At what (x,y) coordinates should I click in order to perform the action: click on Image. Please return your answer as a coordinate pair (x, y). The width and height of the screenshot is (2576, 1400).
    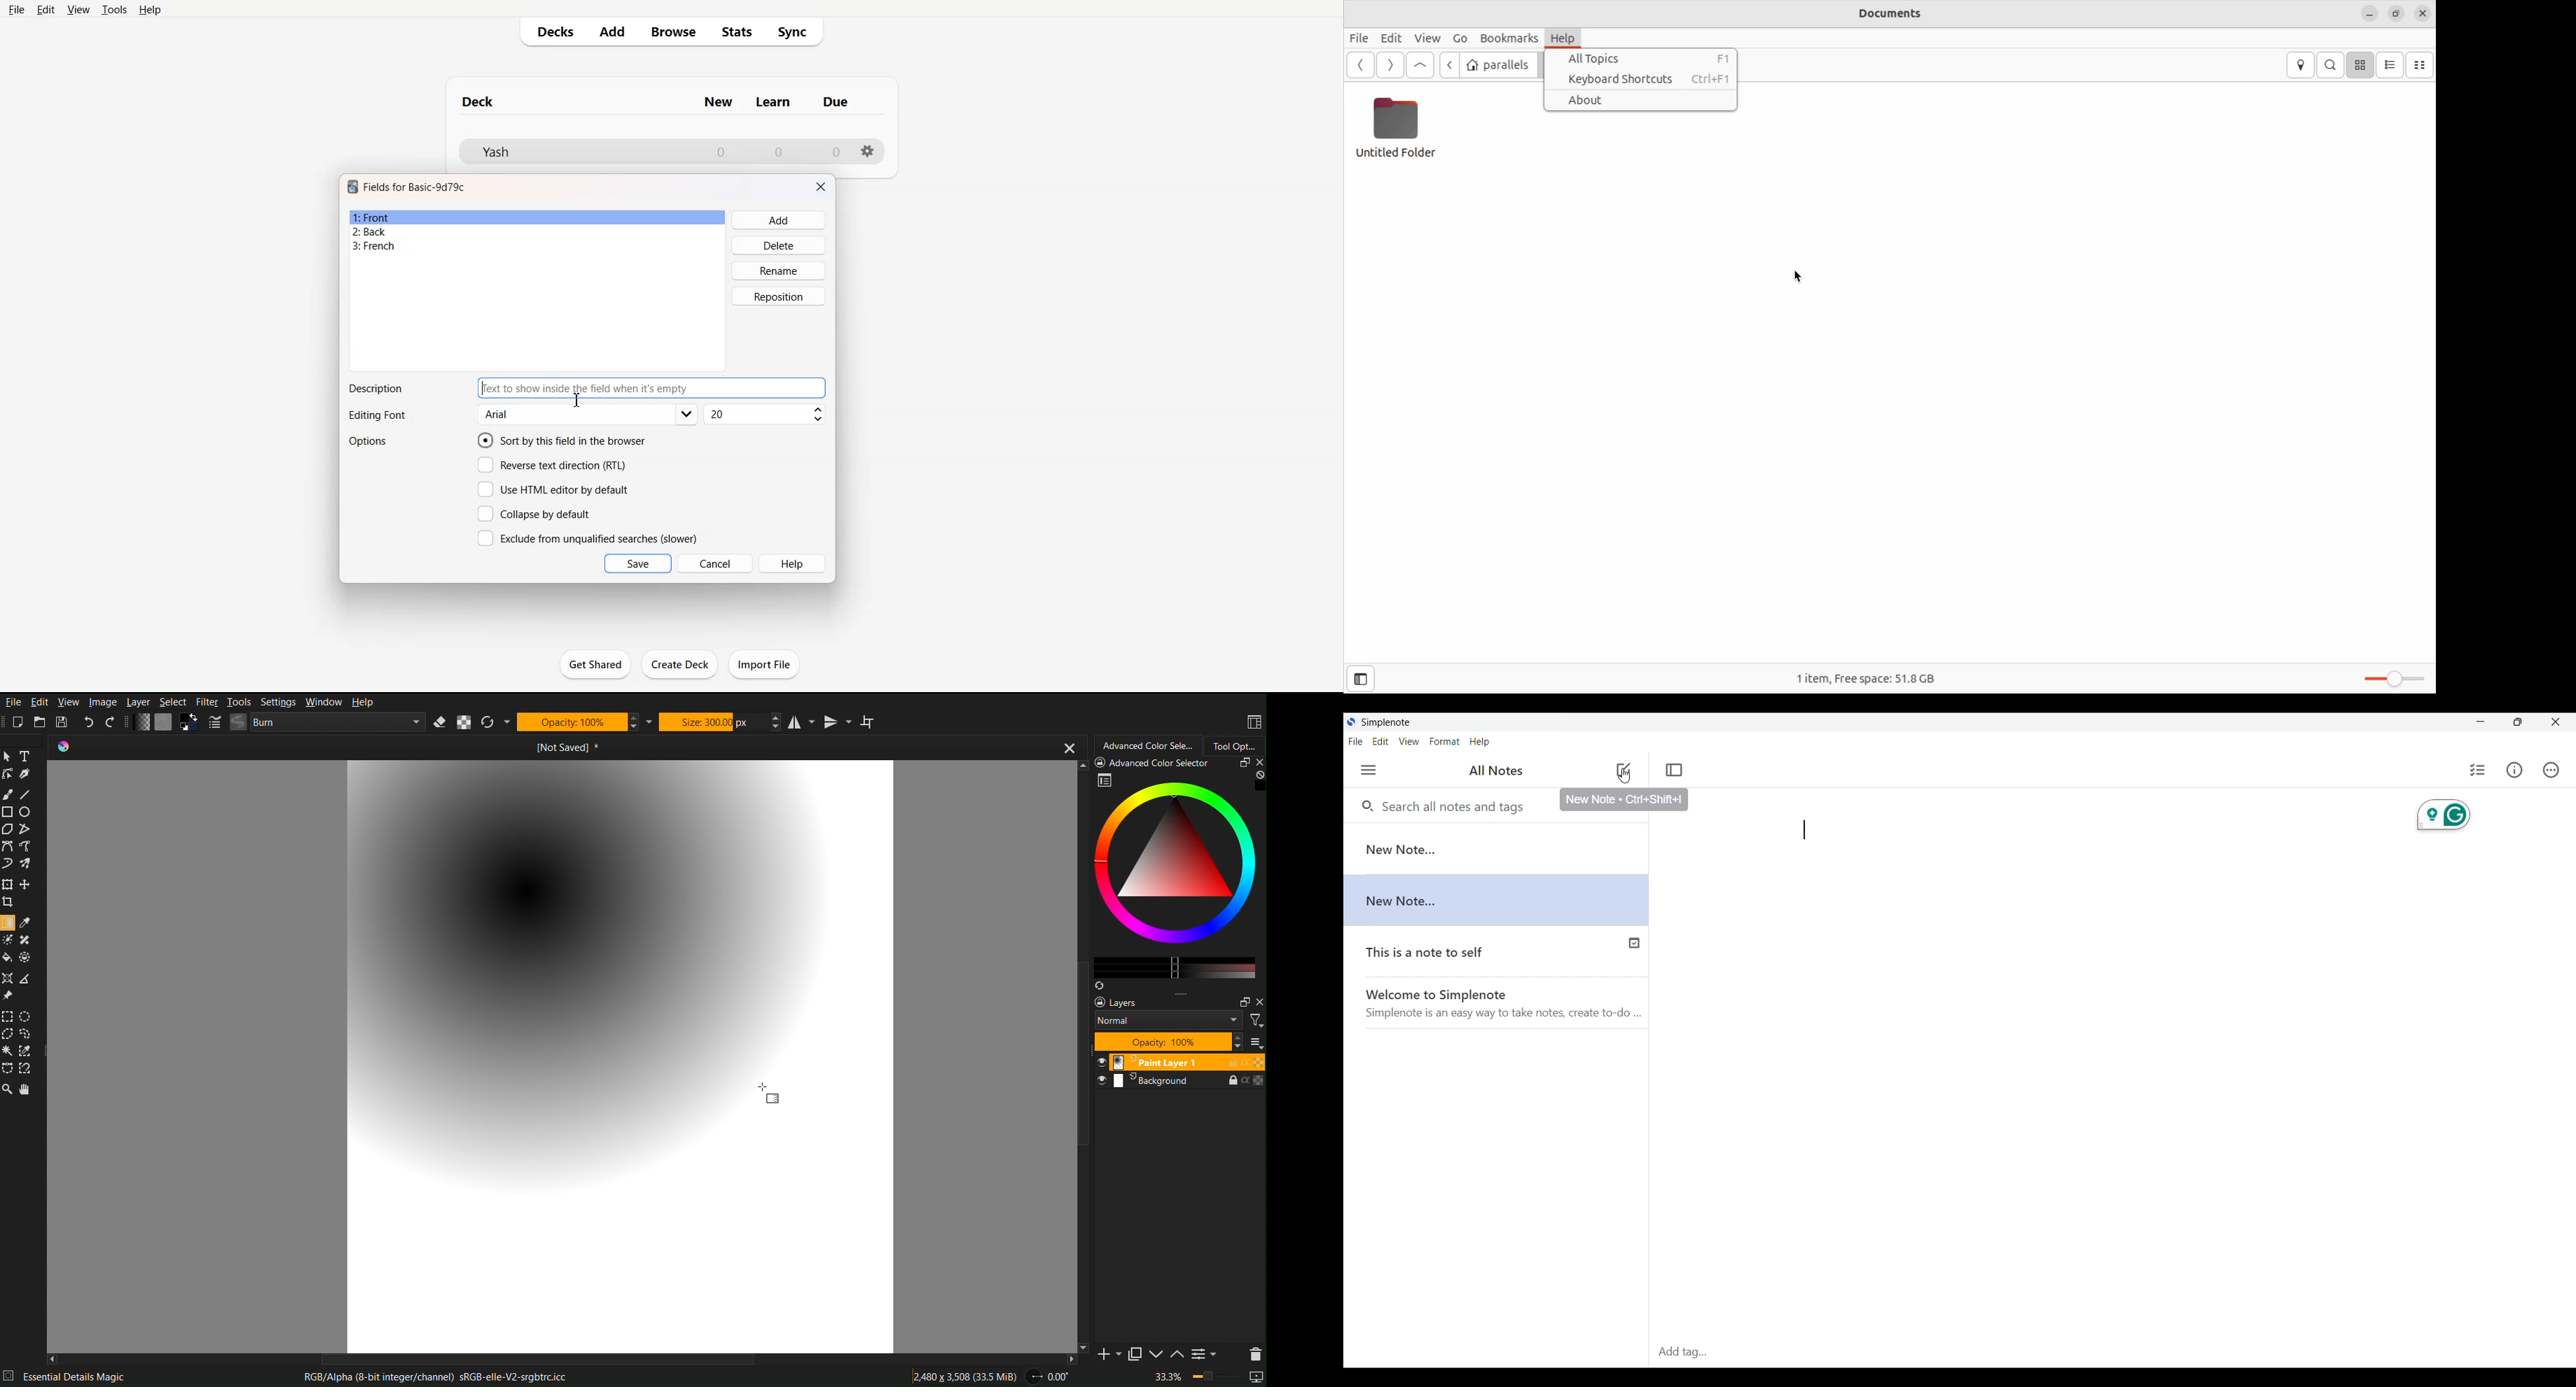
    Looking at the image, I should click on (102, 702).